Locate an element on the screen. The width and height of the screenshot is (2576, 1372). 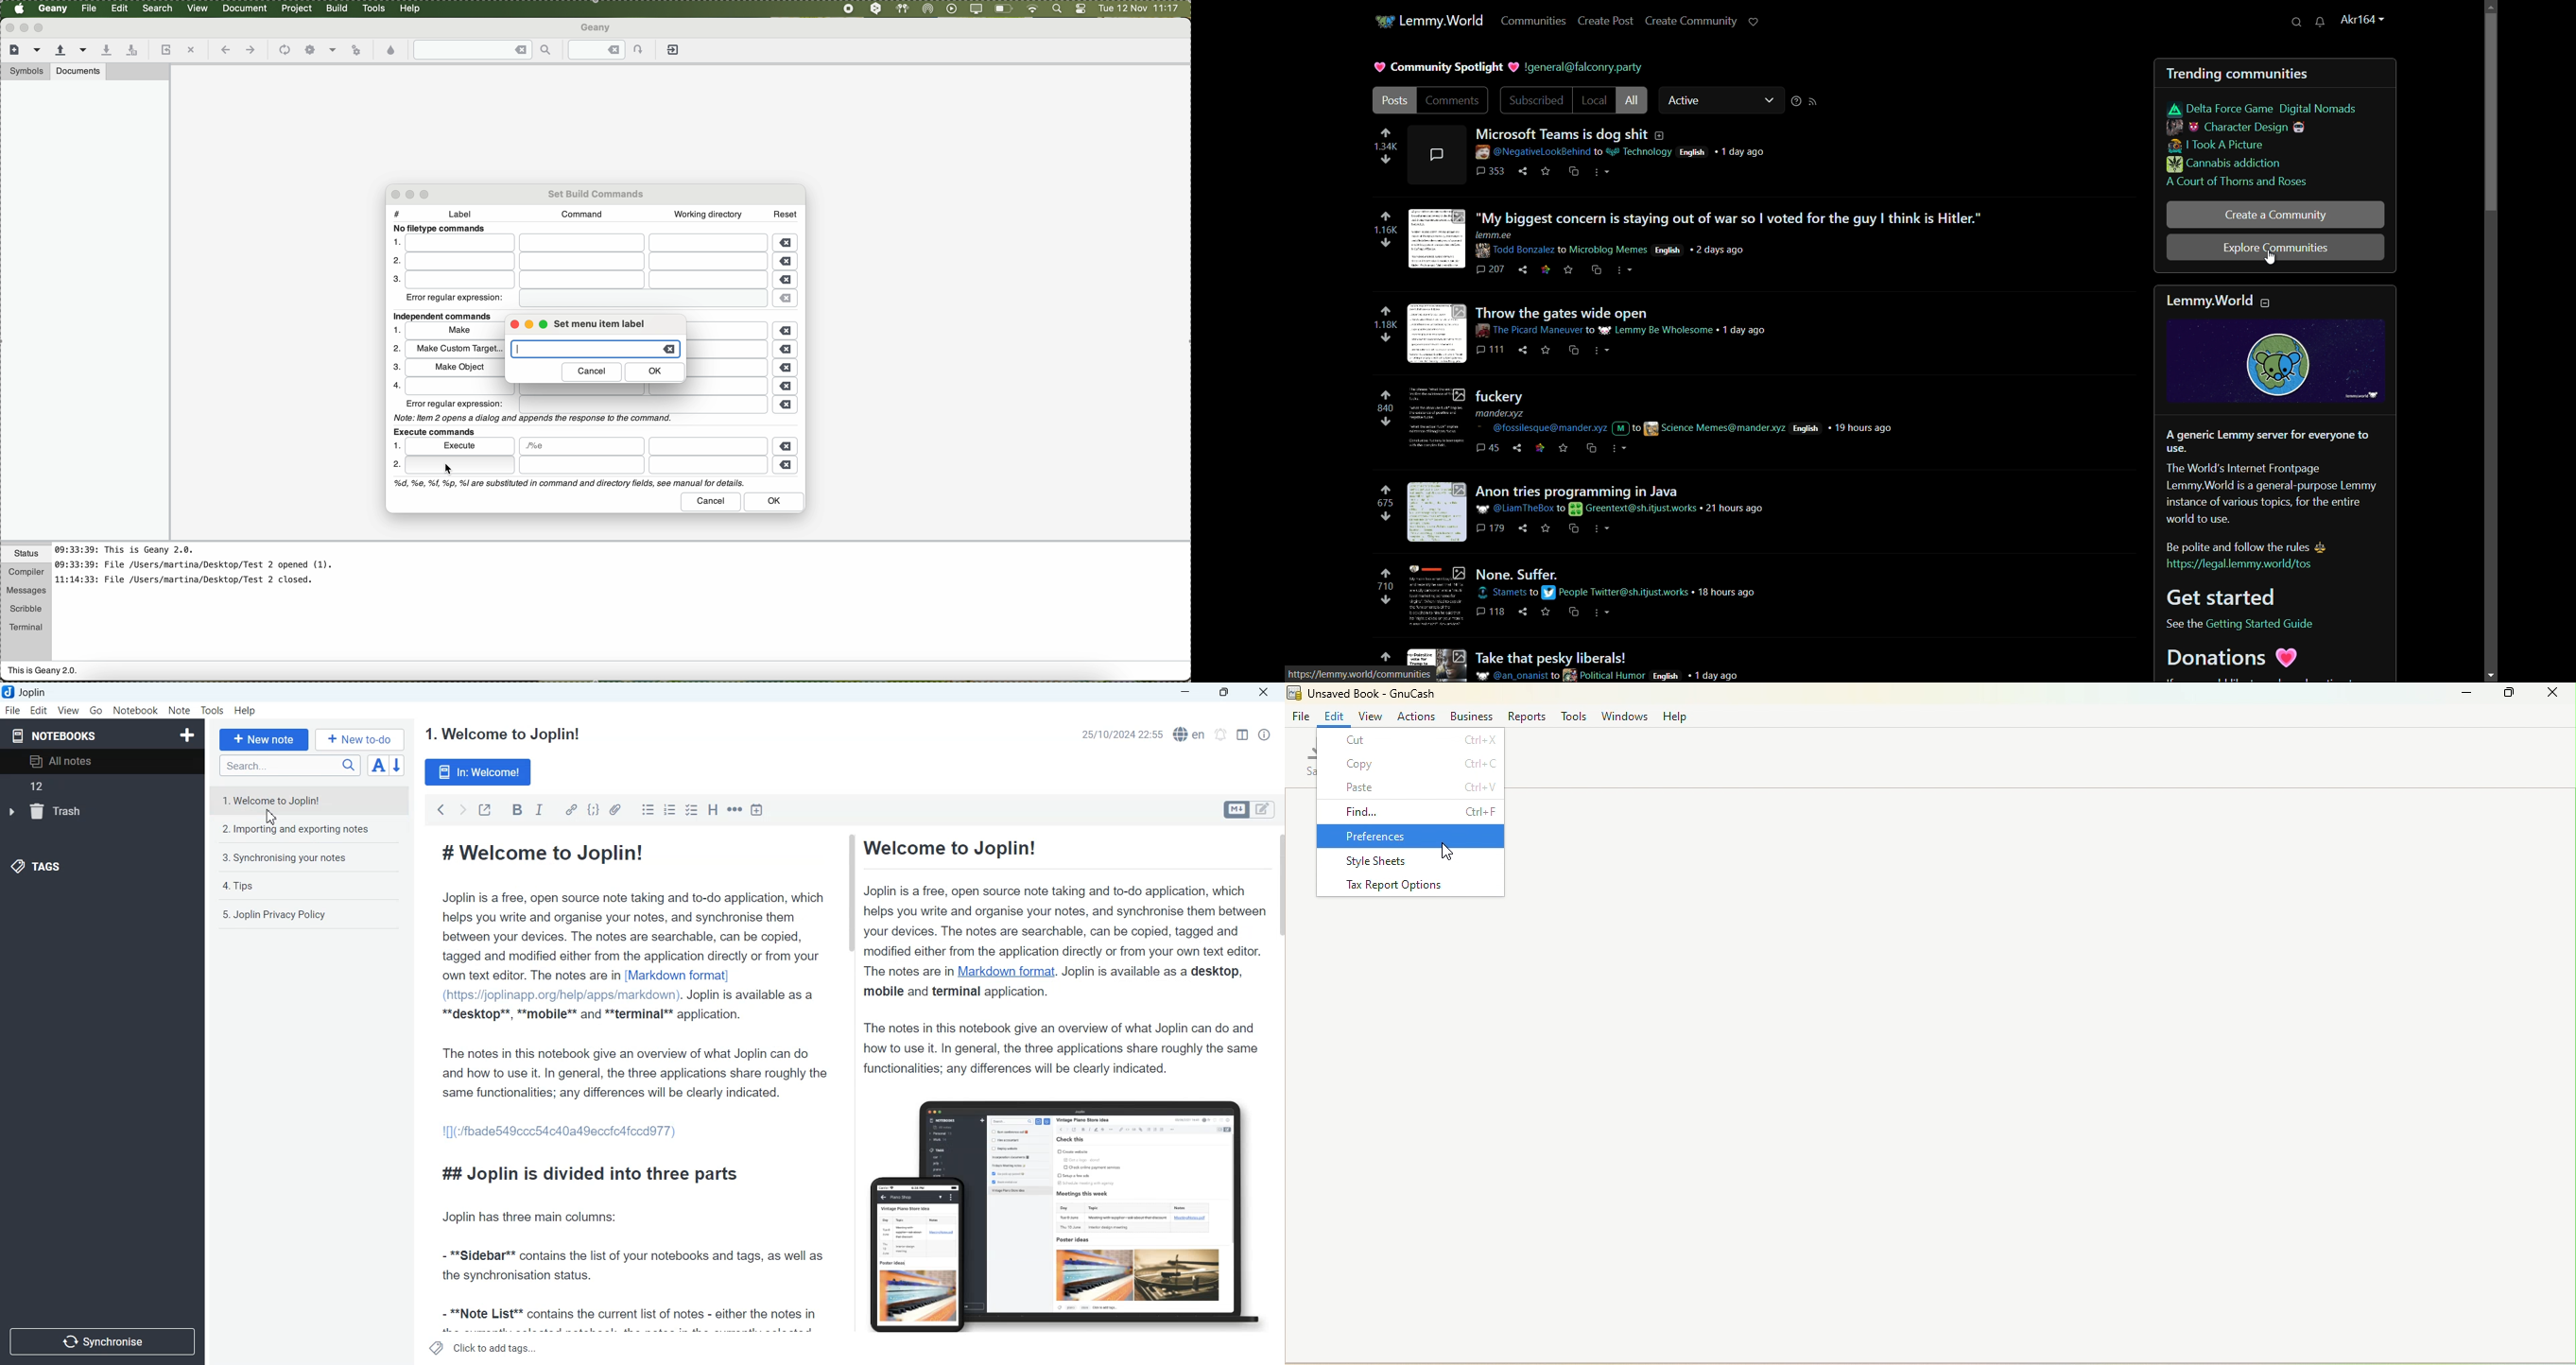
Horizontal rule is located at coordinates (735, 810).